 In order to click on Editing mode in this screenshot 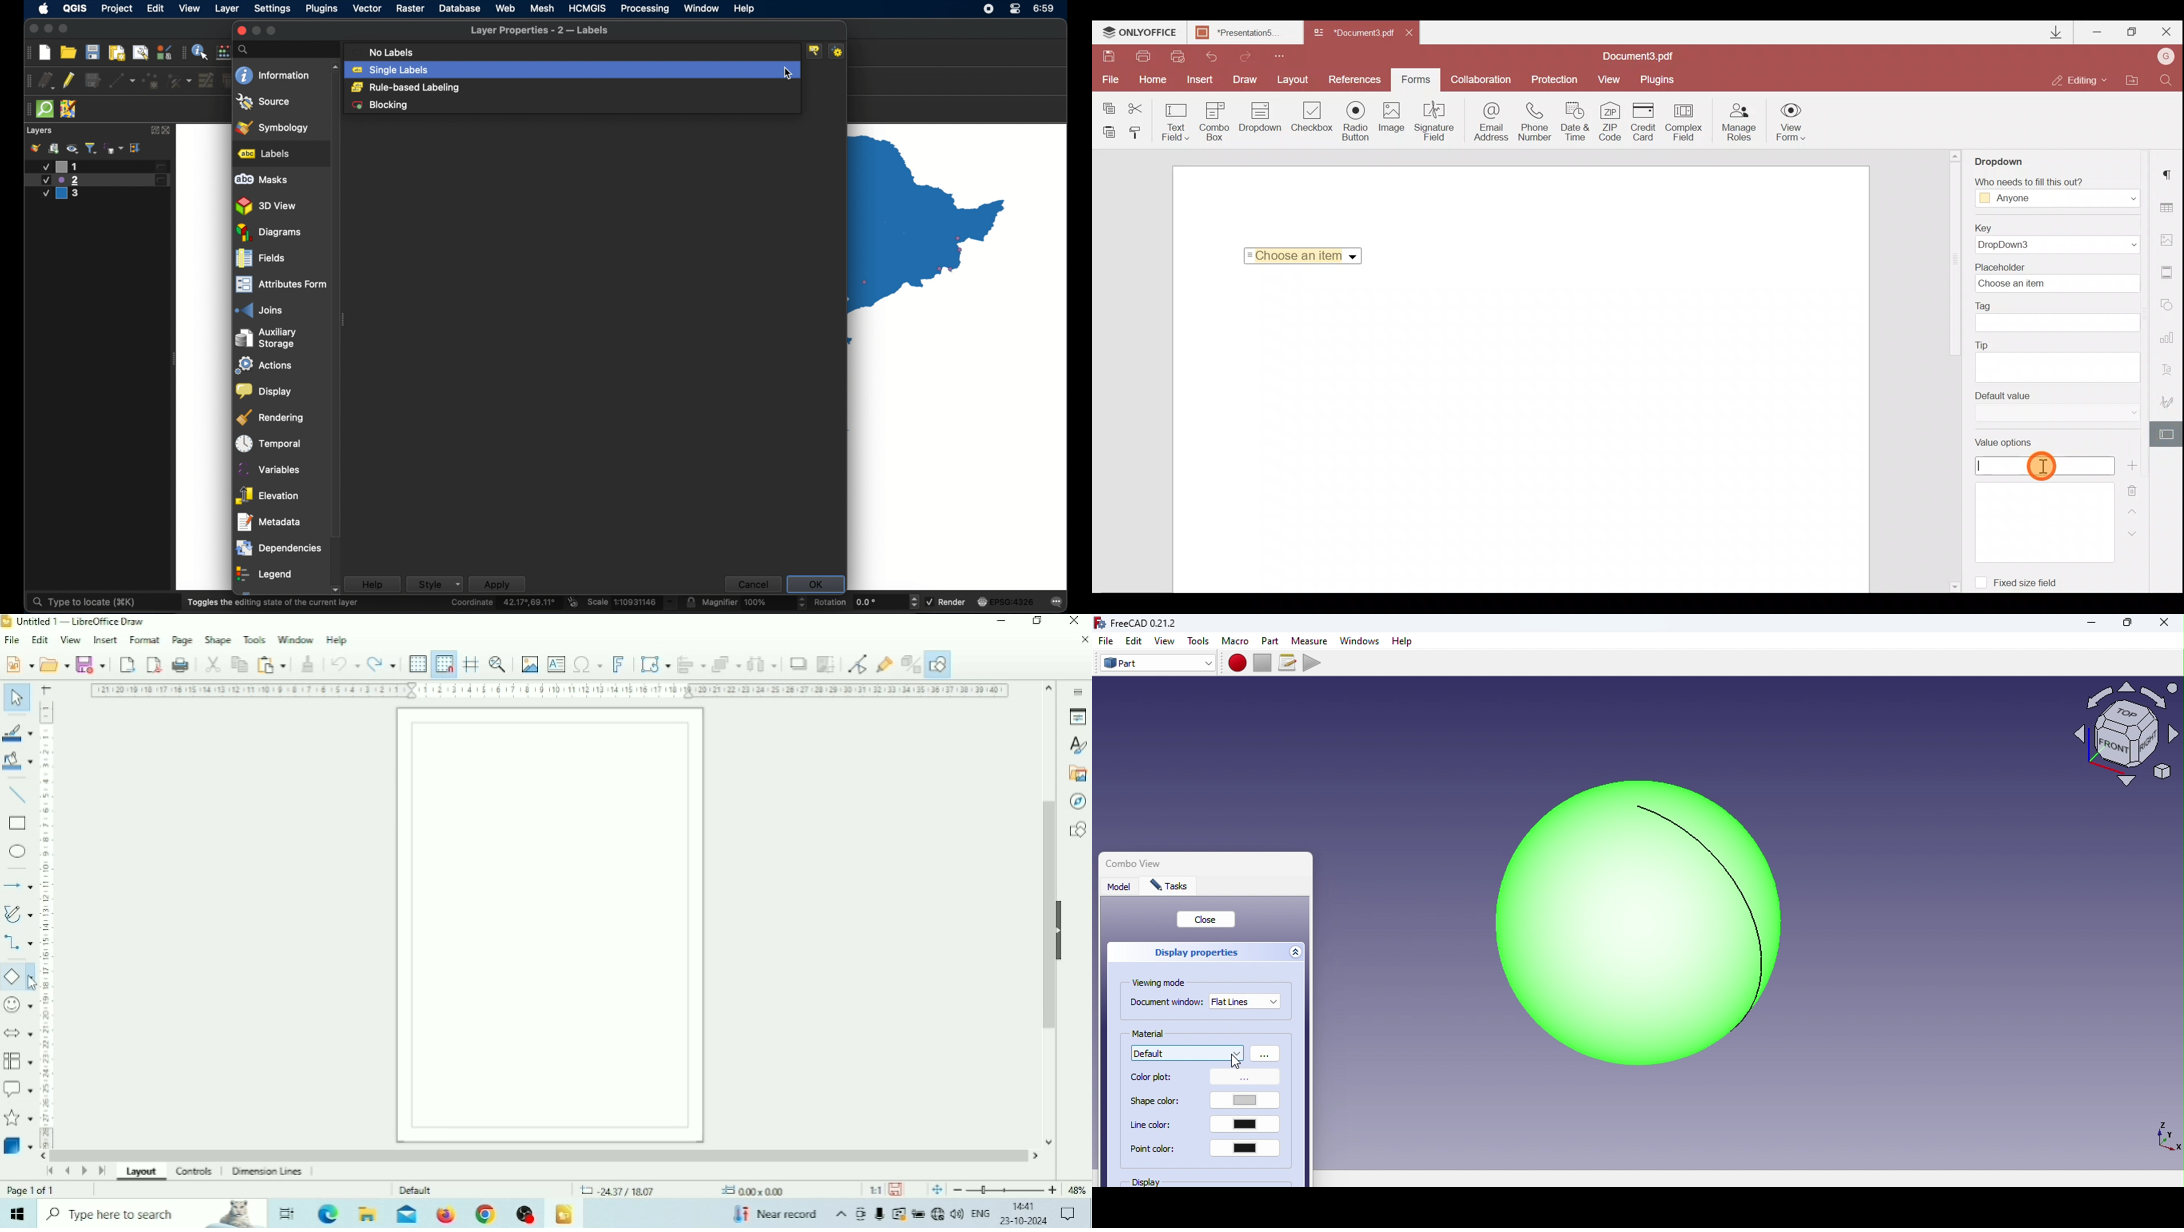, I will do `click(2081, 81)`.